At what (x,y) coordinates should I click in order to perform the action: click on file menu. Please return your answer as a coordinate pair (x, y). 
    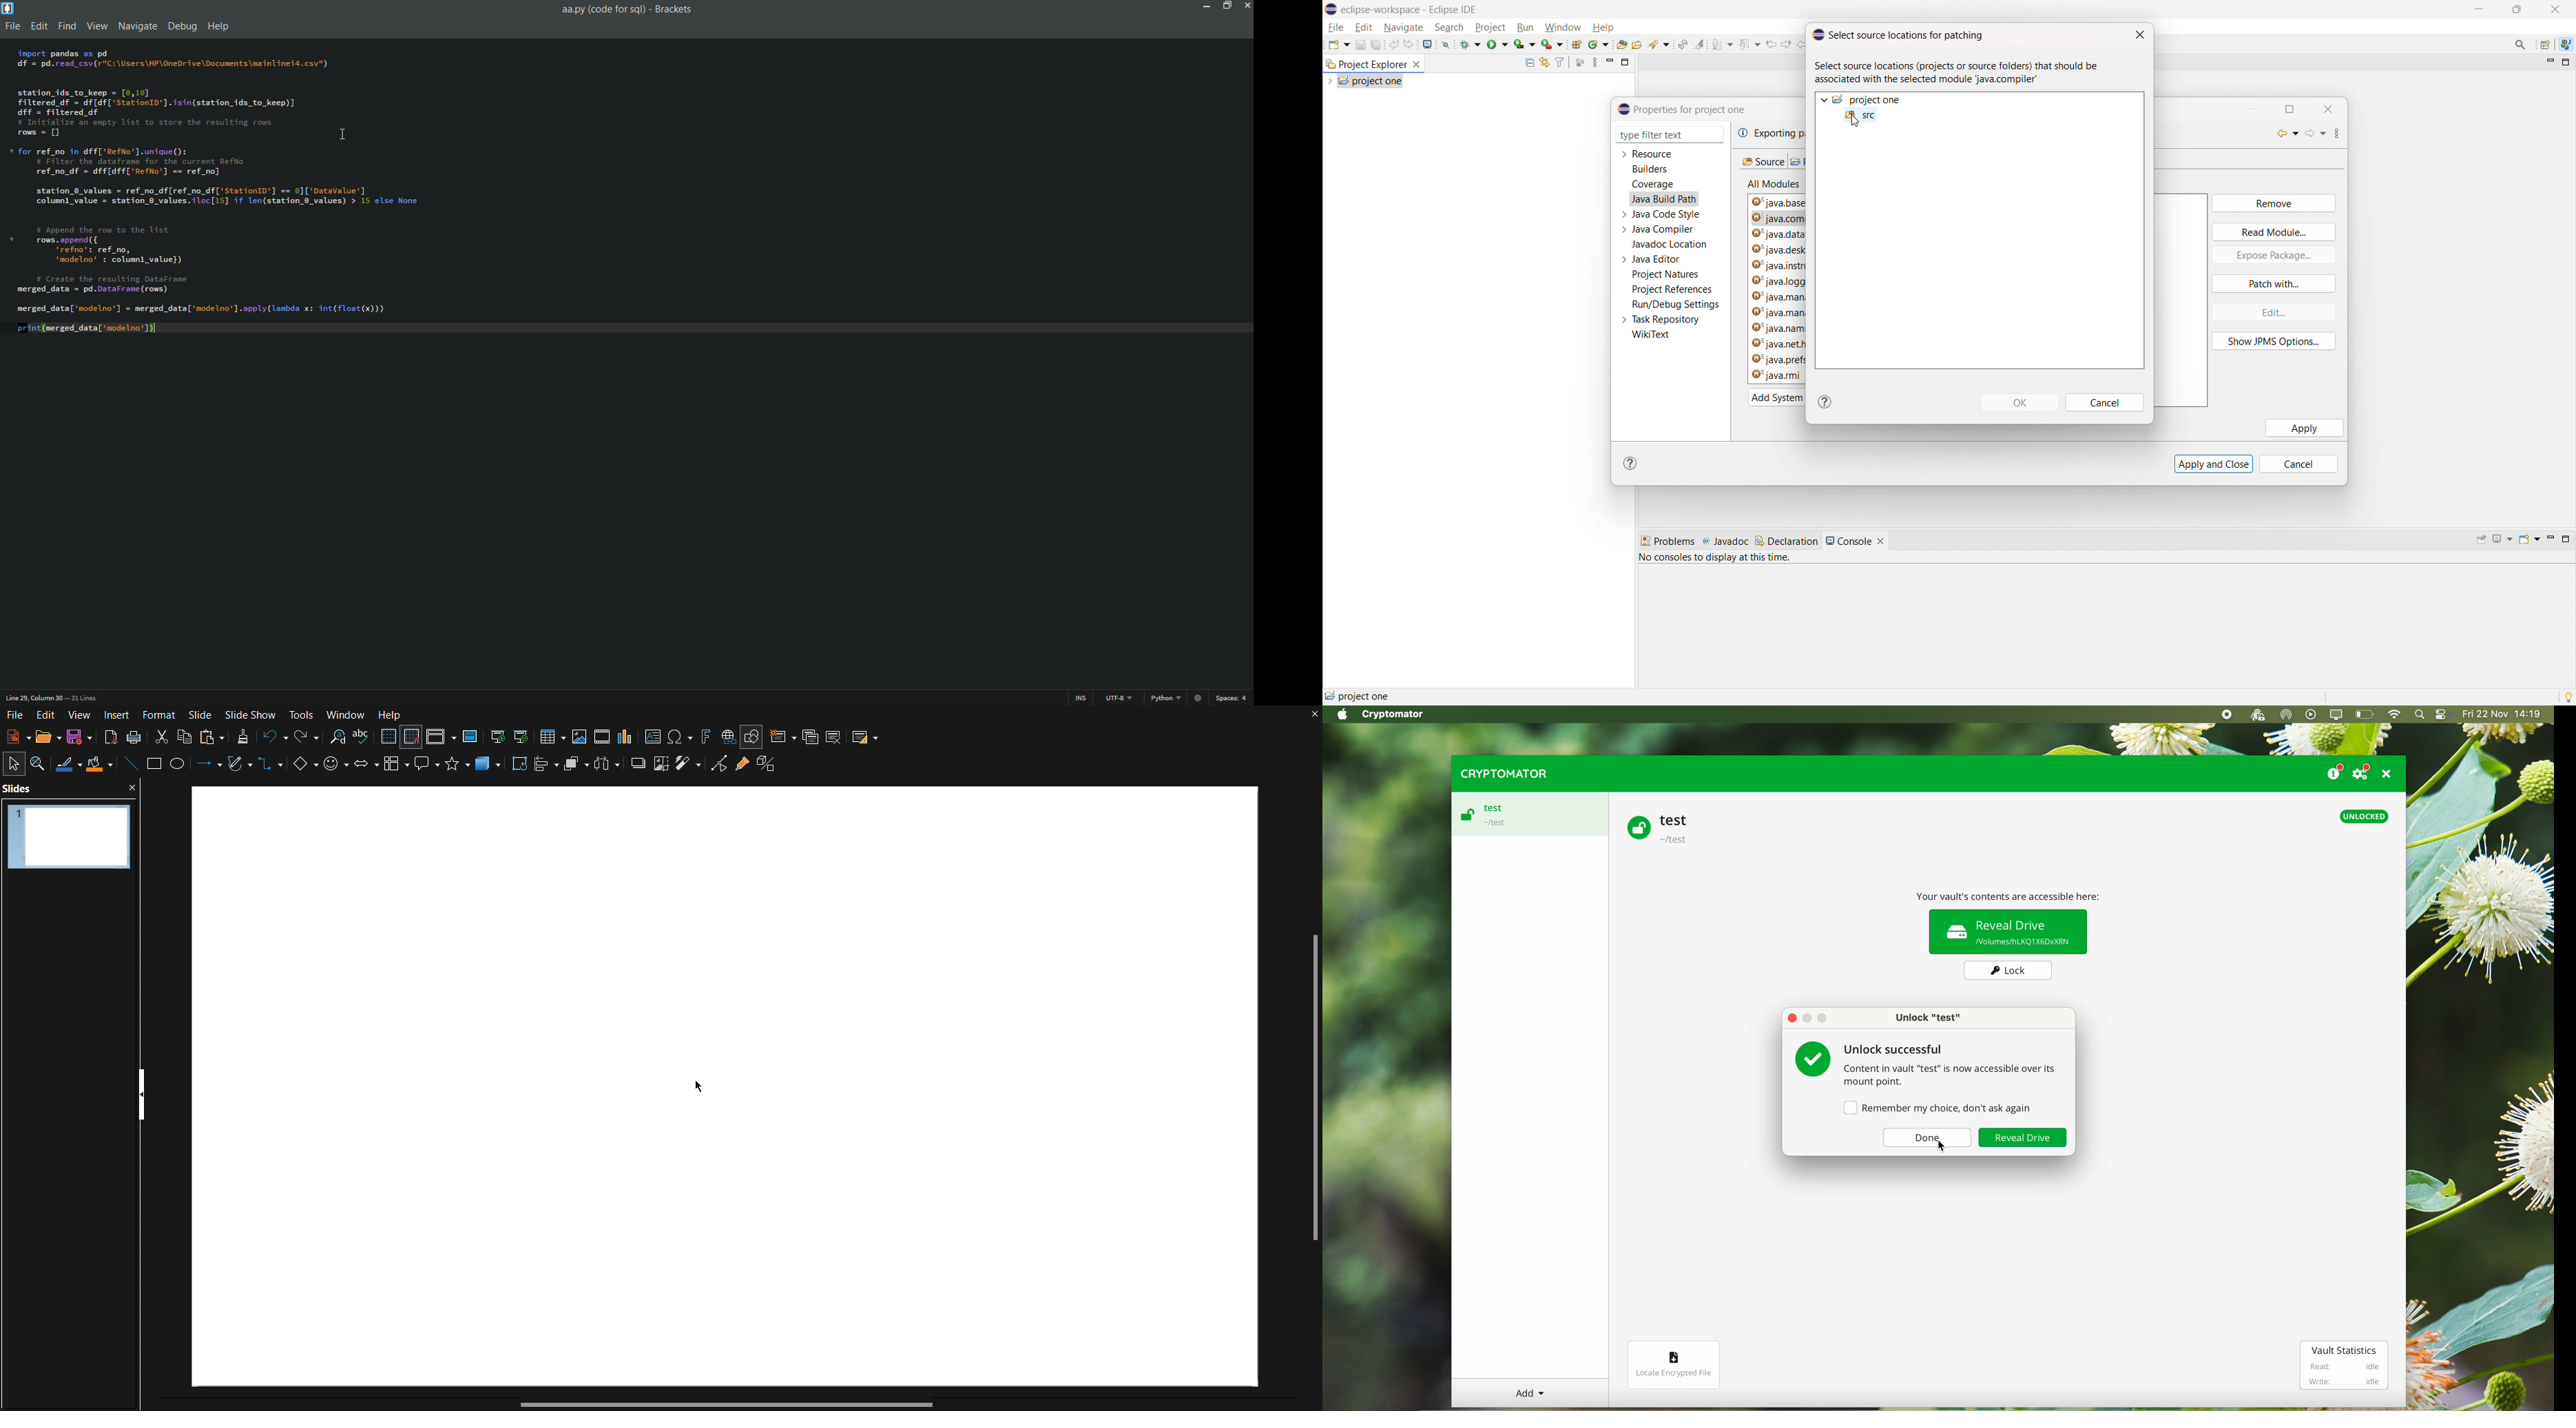
    Looking at the image, I should click on (11, 25).